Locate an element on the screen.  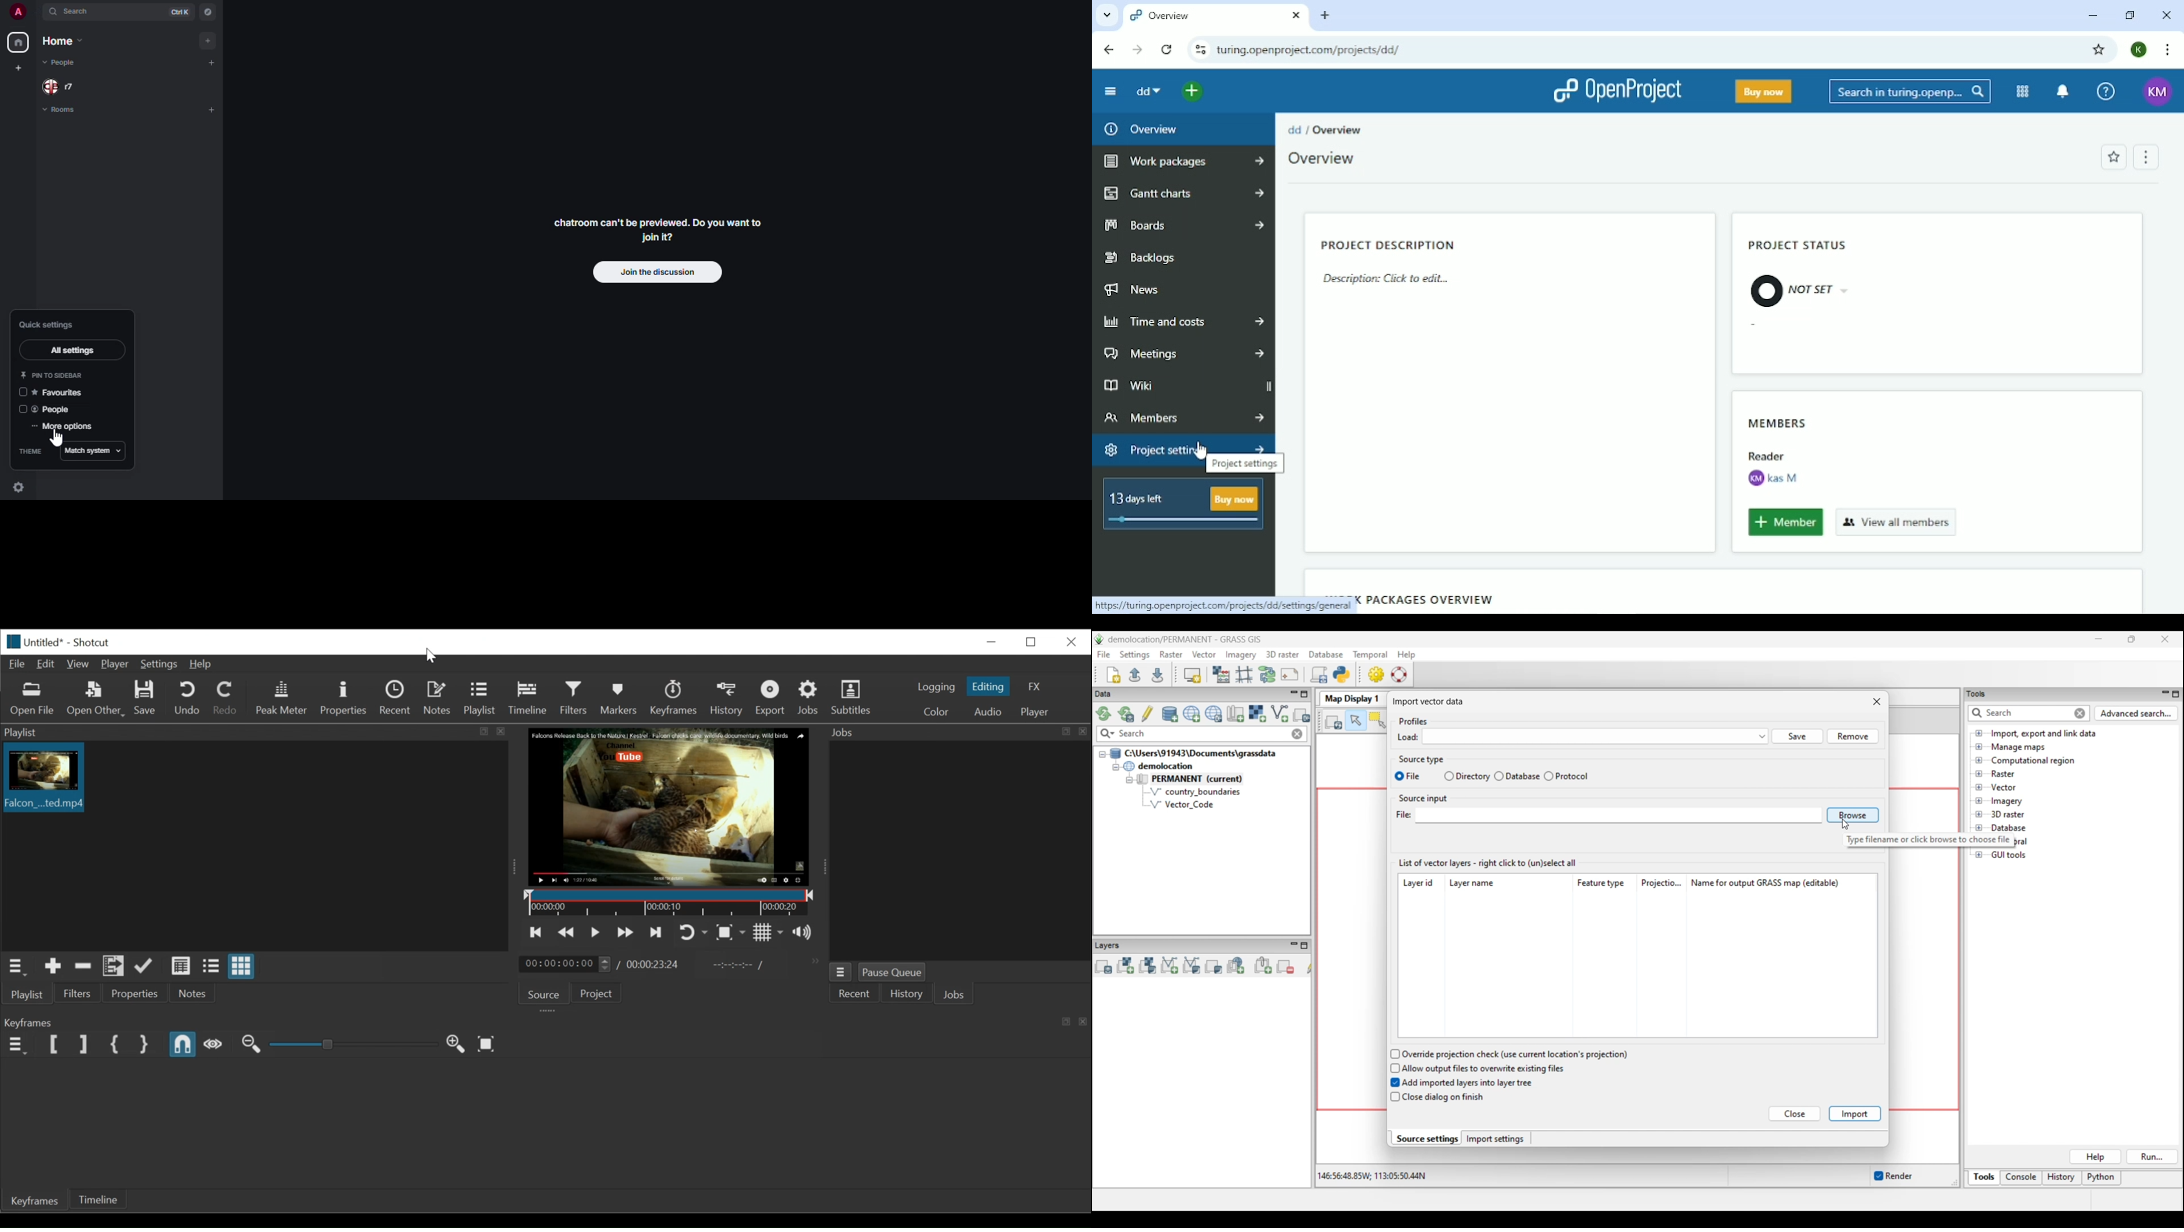
Customize and control google chrome is located at coordinates (2168, 50).